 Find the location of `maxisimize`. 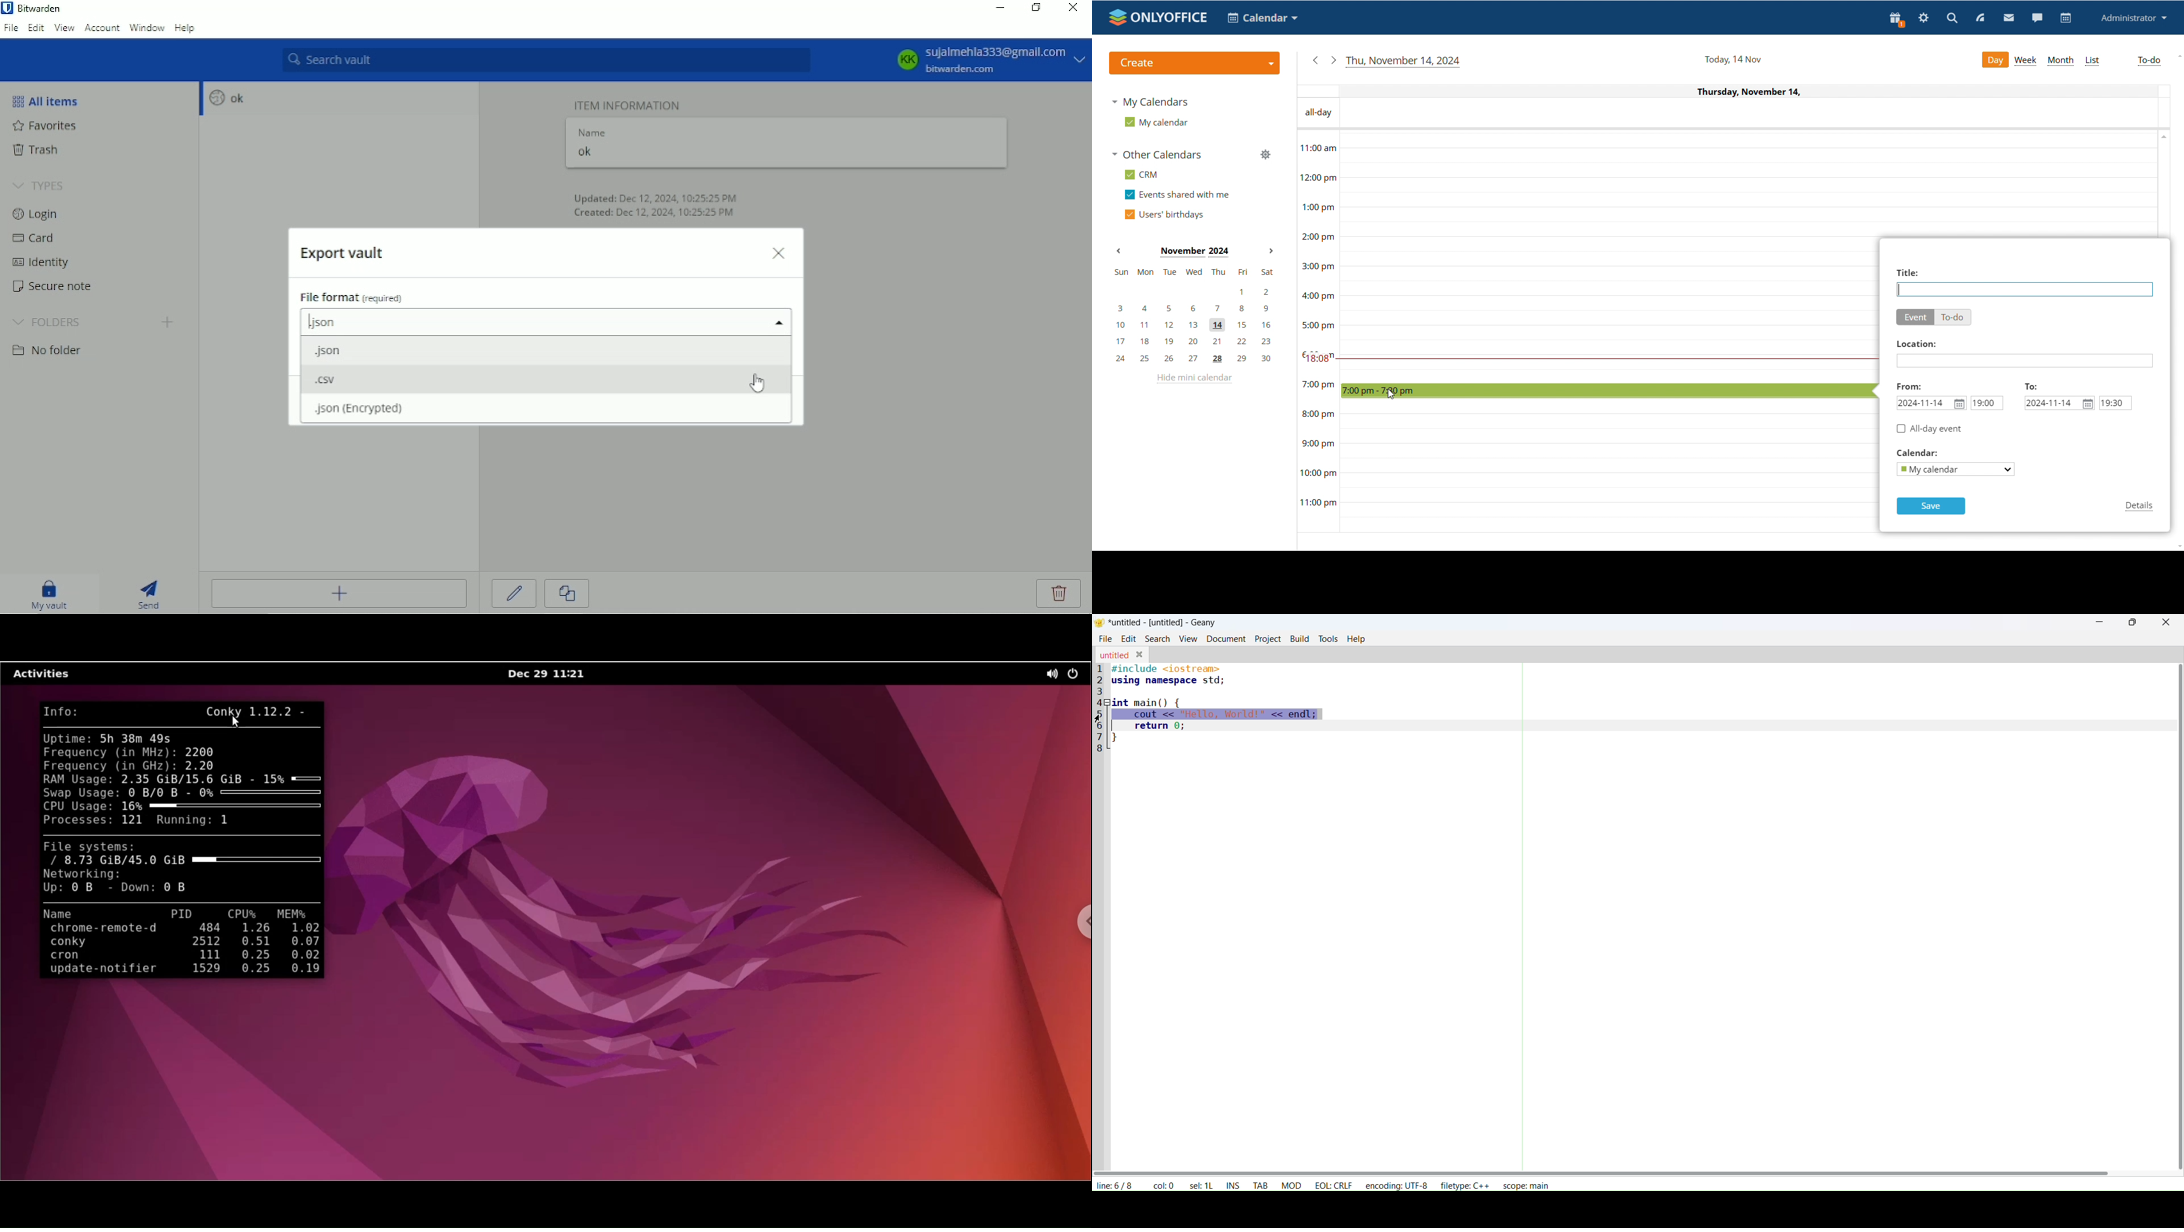

maxisimize is located at coordinates (2133, 621).